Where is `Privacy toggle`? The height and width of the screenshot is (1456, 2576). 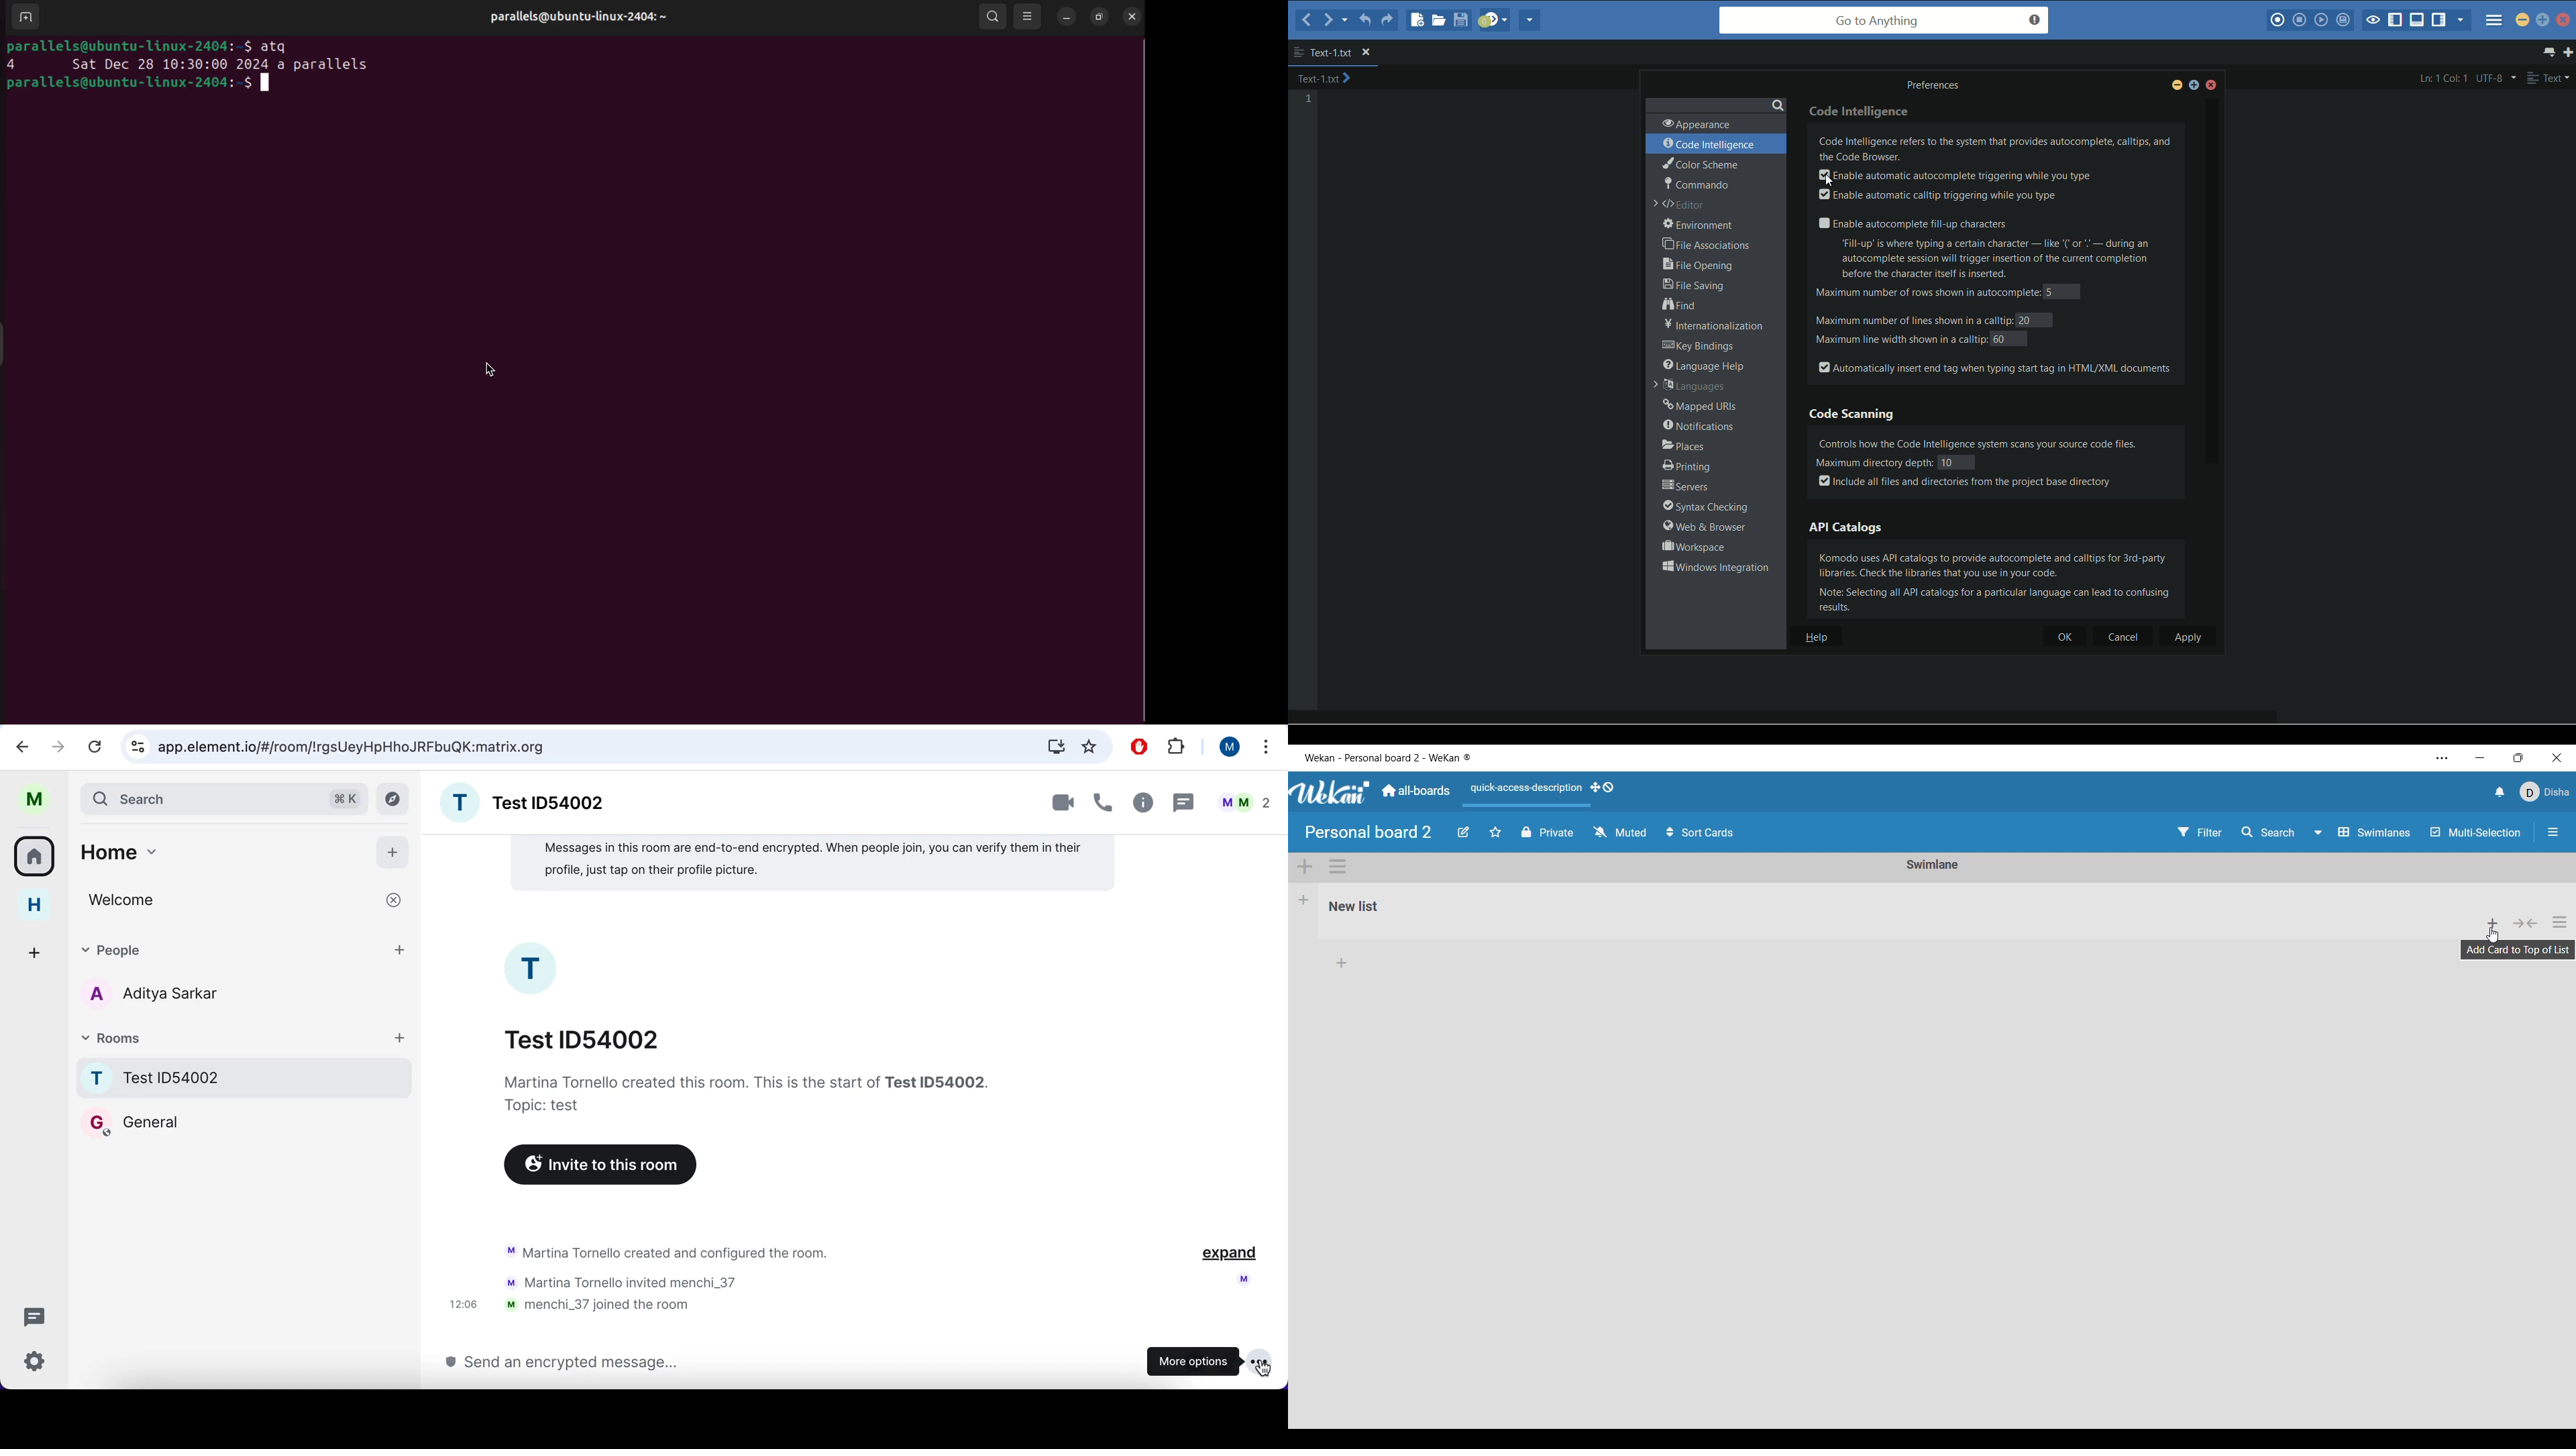
Privacy toggle is located at coordinates (1548, 832).